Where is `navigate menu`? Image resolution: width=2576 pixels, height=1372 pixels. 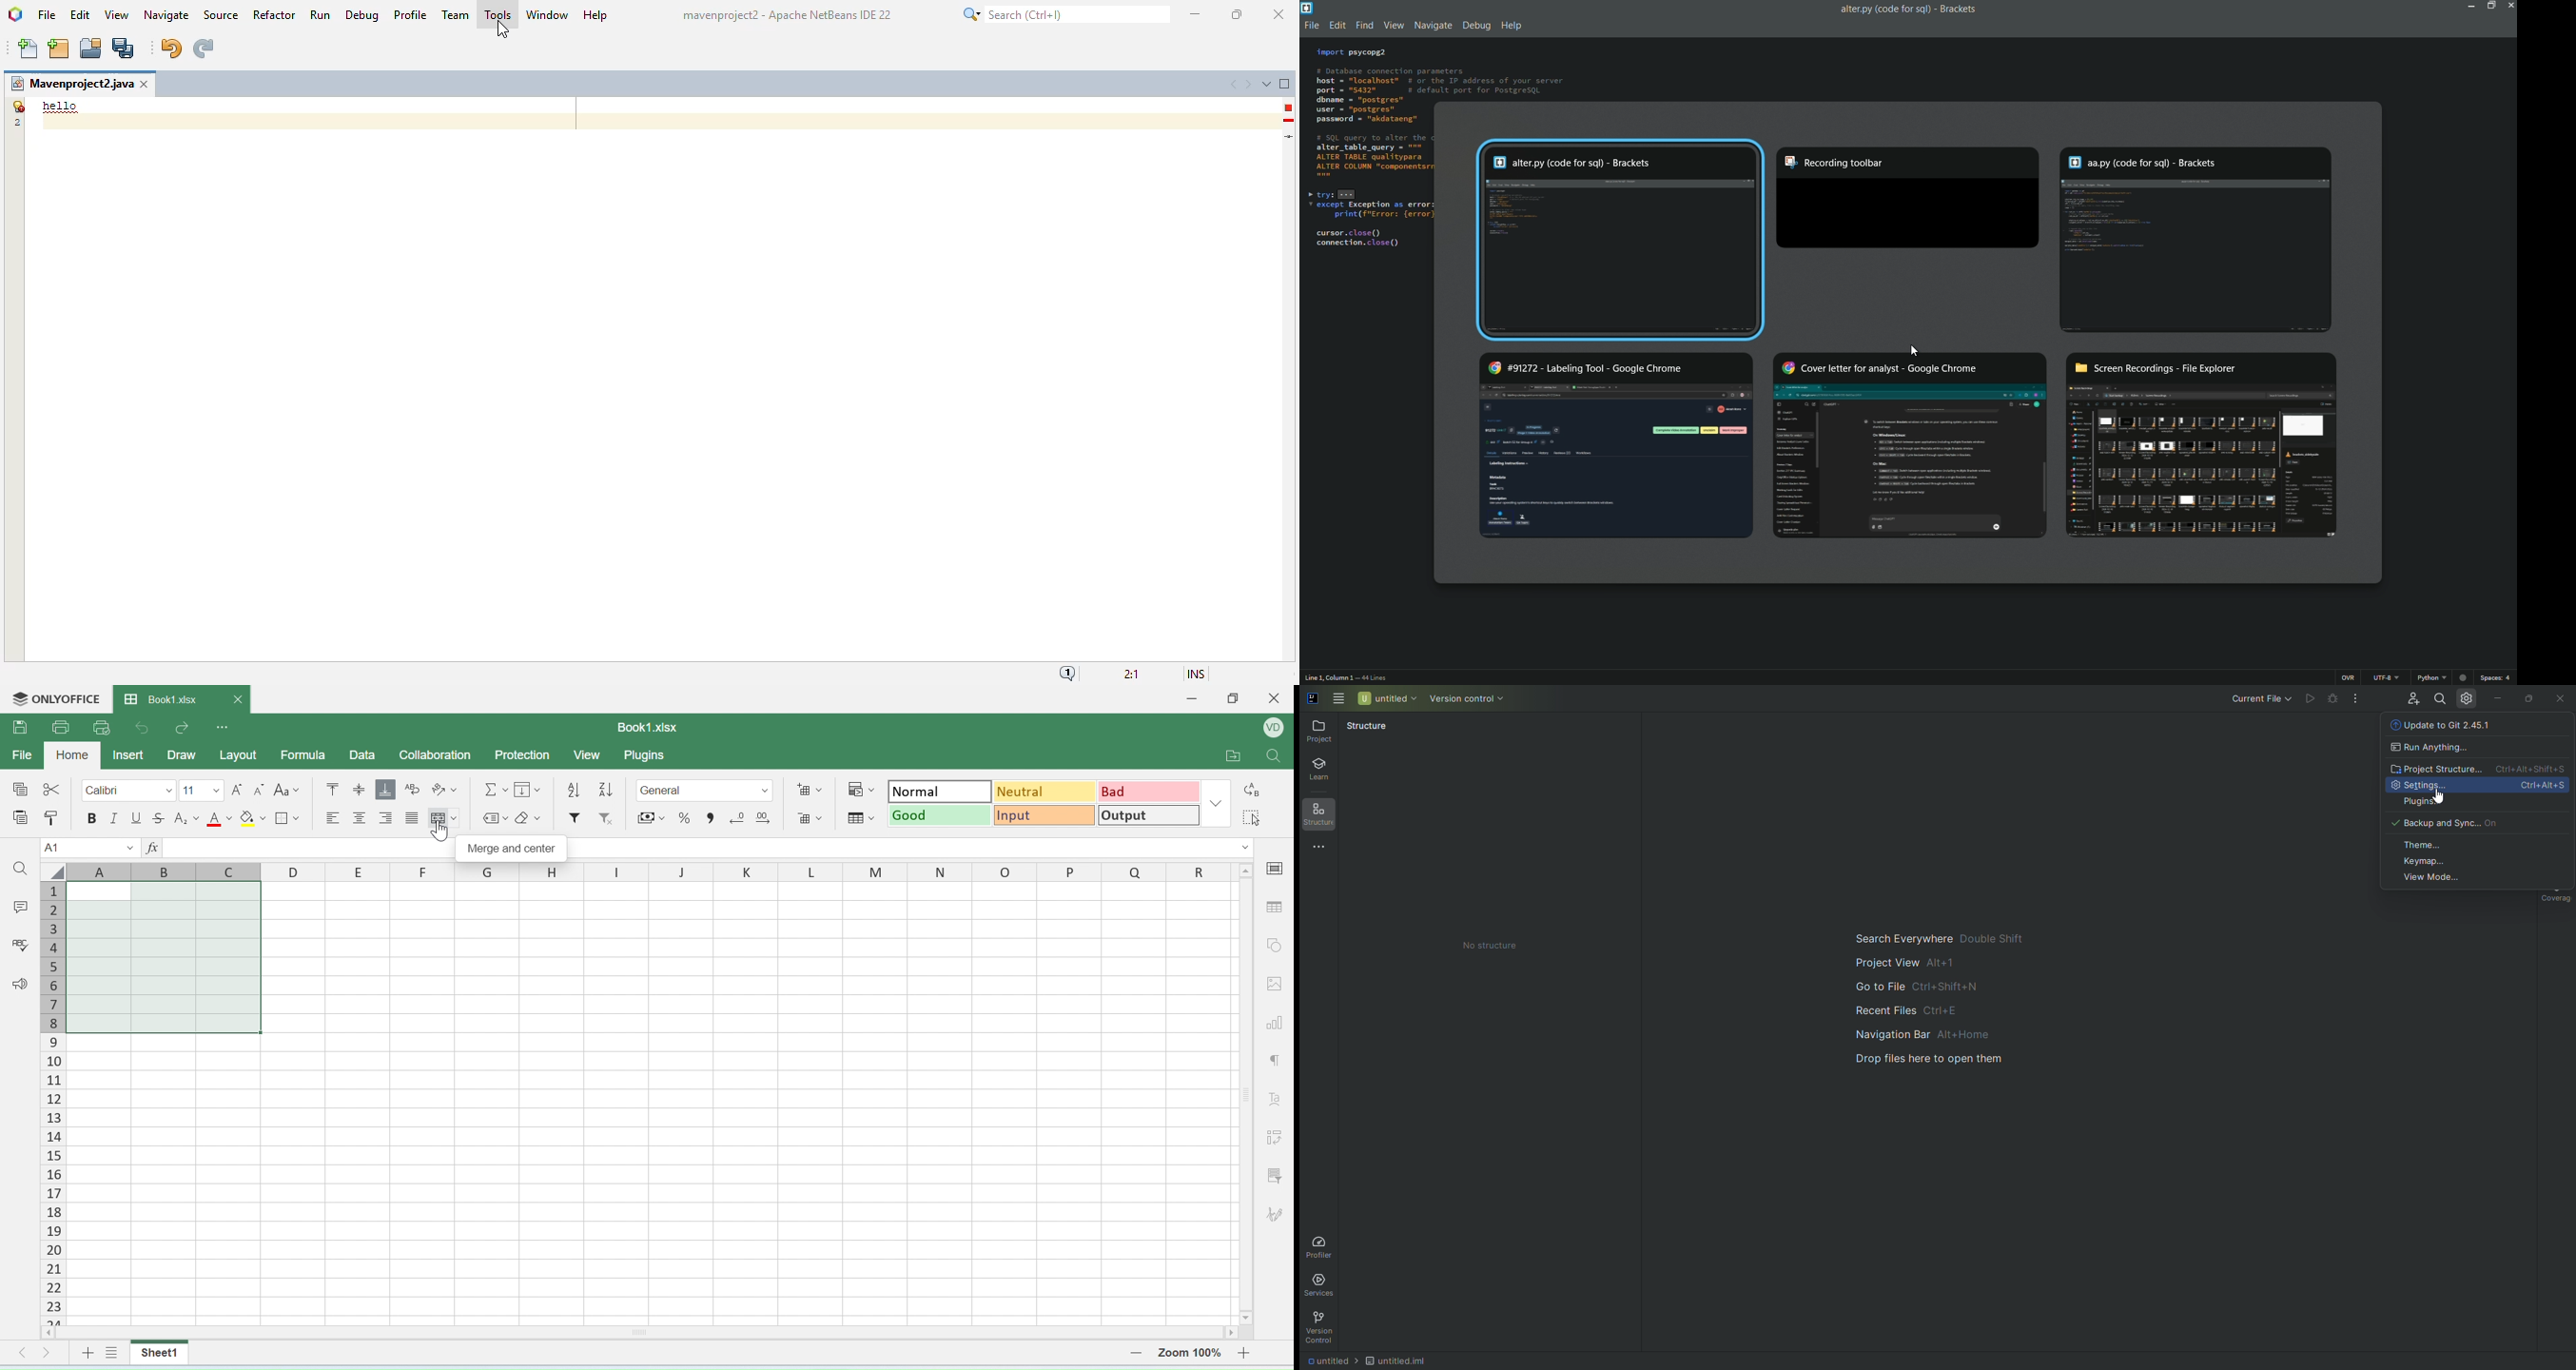 navigate menu is located at coordinates (1431, 25).